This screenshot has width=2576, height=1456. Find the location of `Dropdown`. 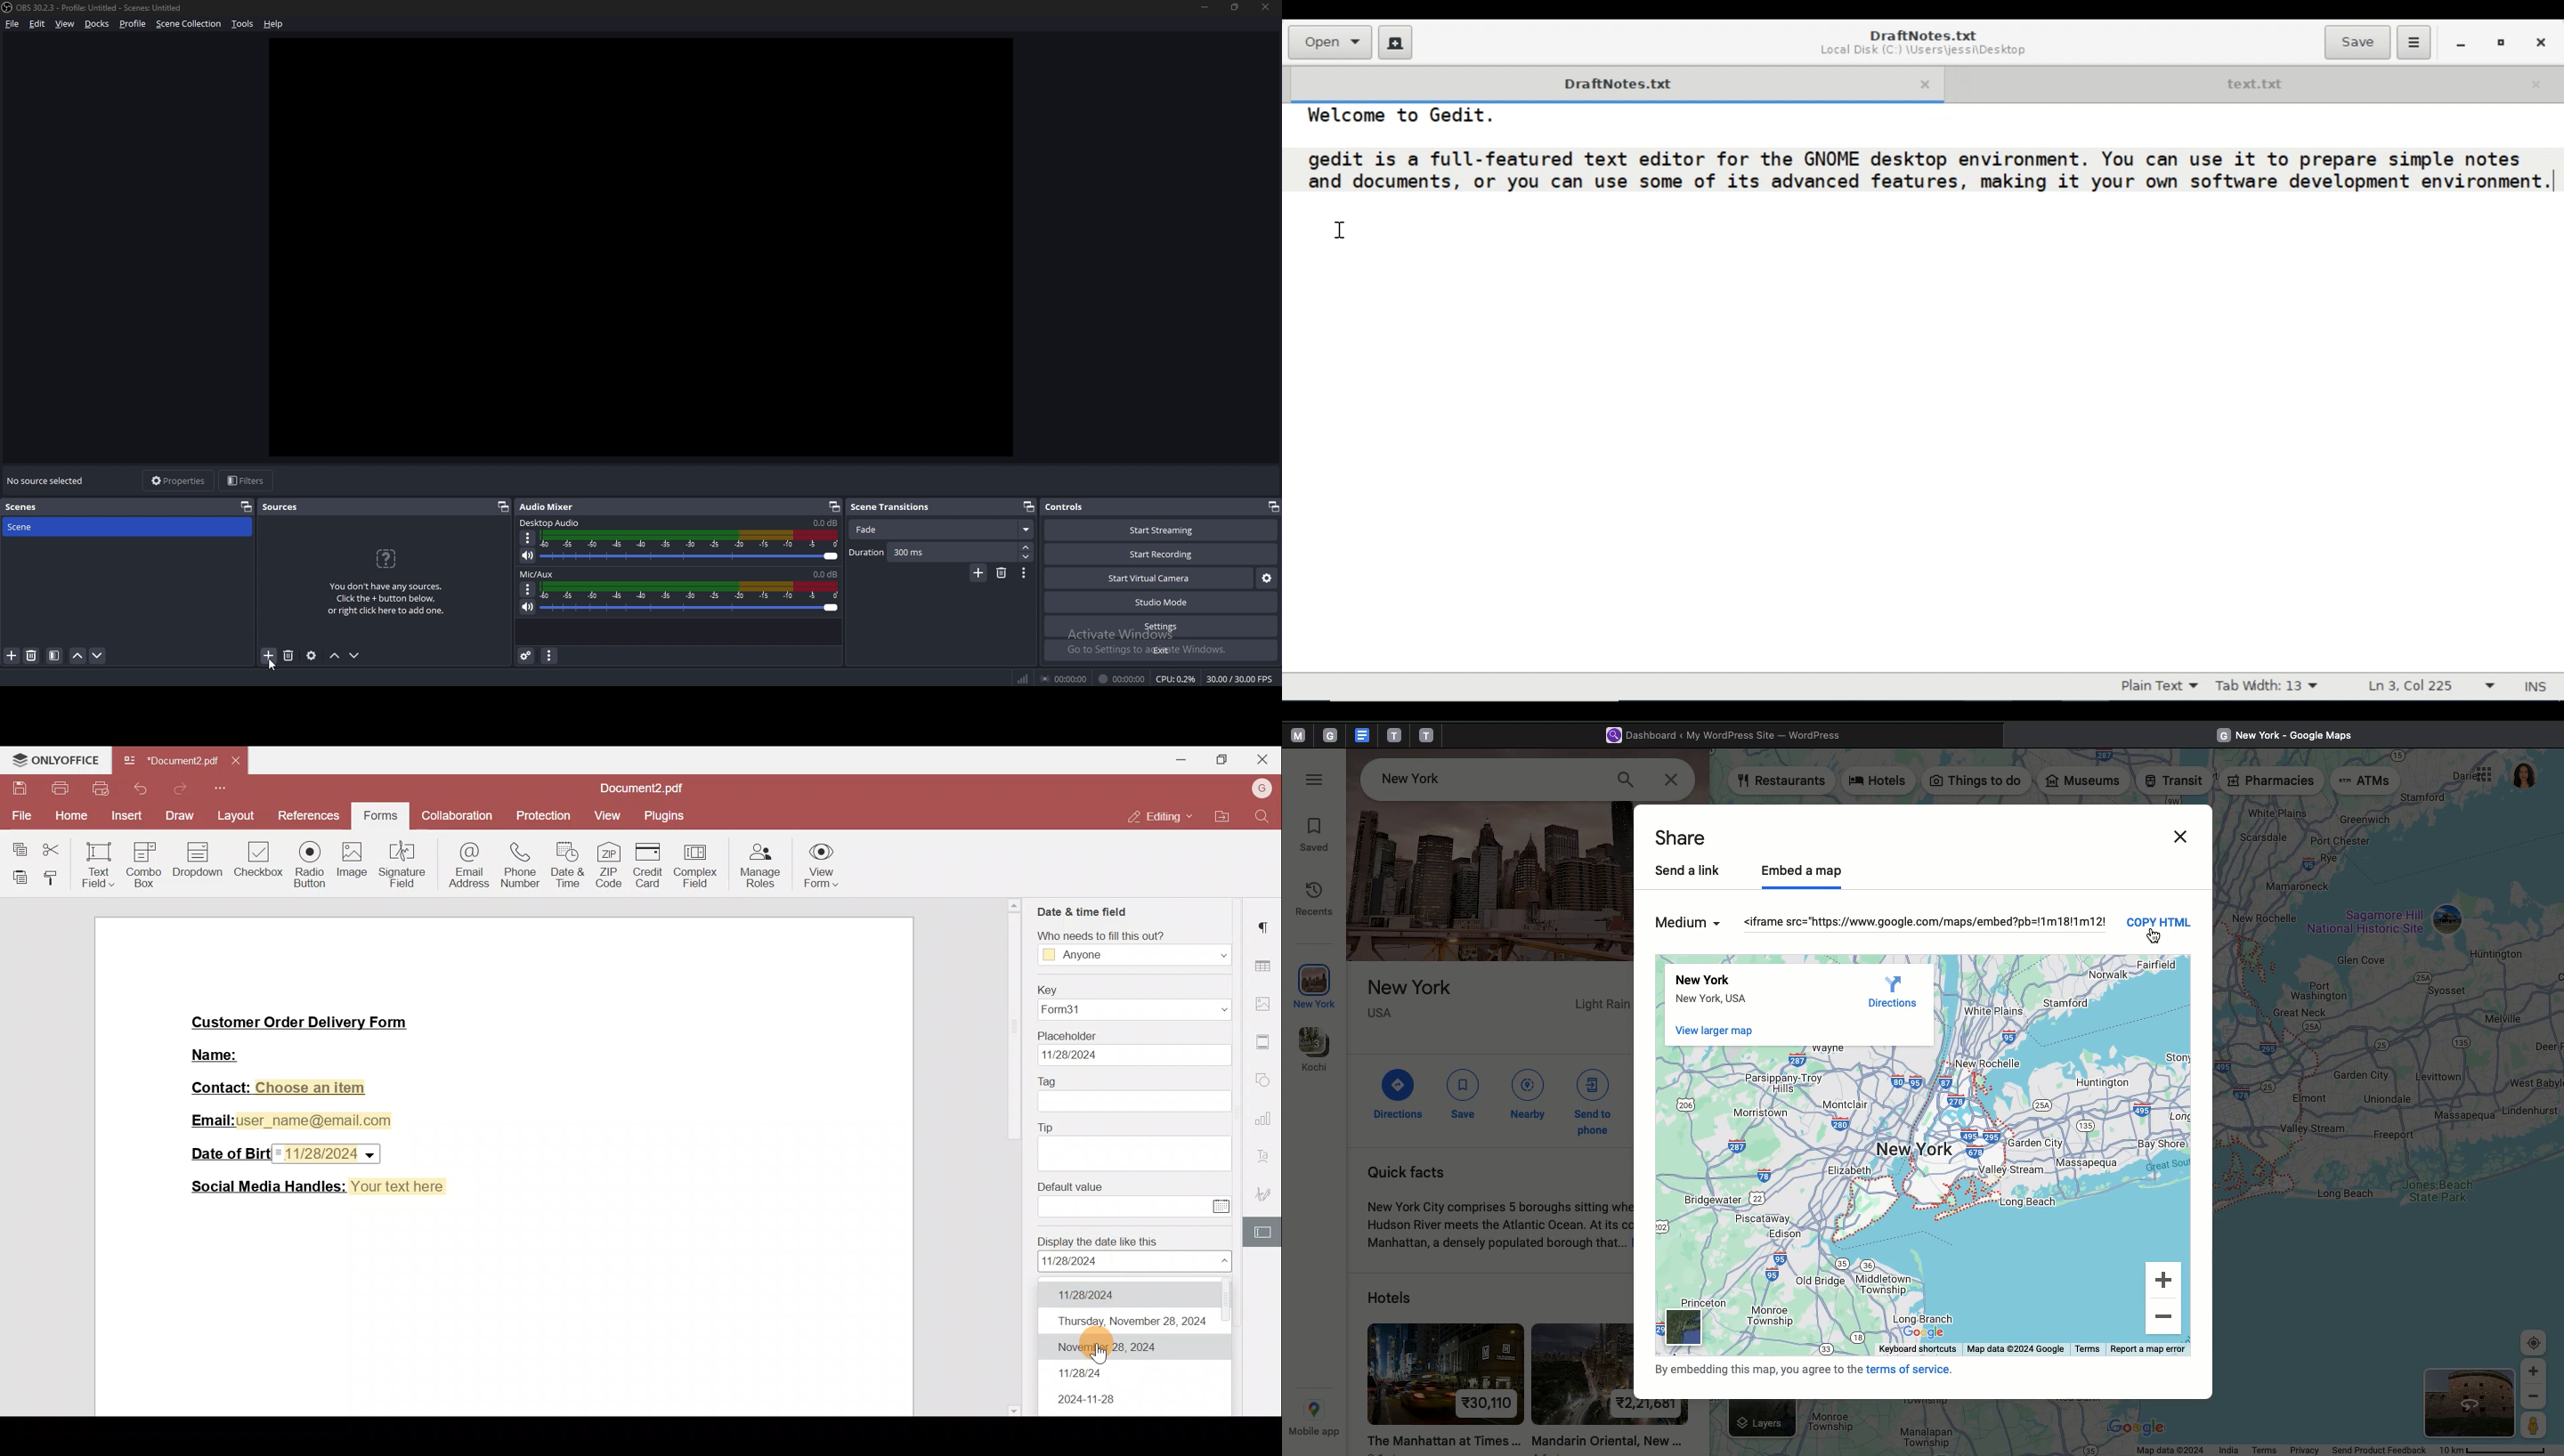

Dropdown is located at coordinates (199, 862).